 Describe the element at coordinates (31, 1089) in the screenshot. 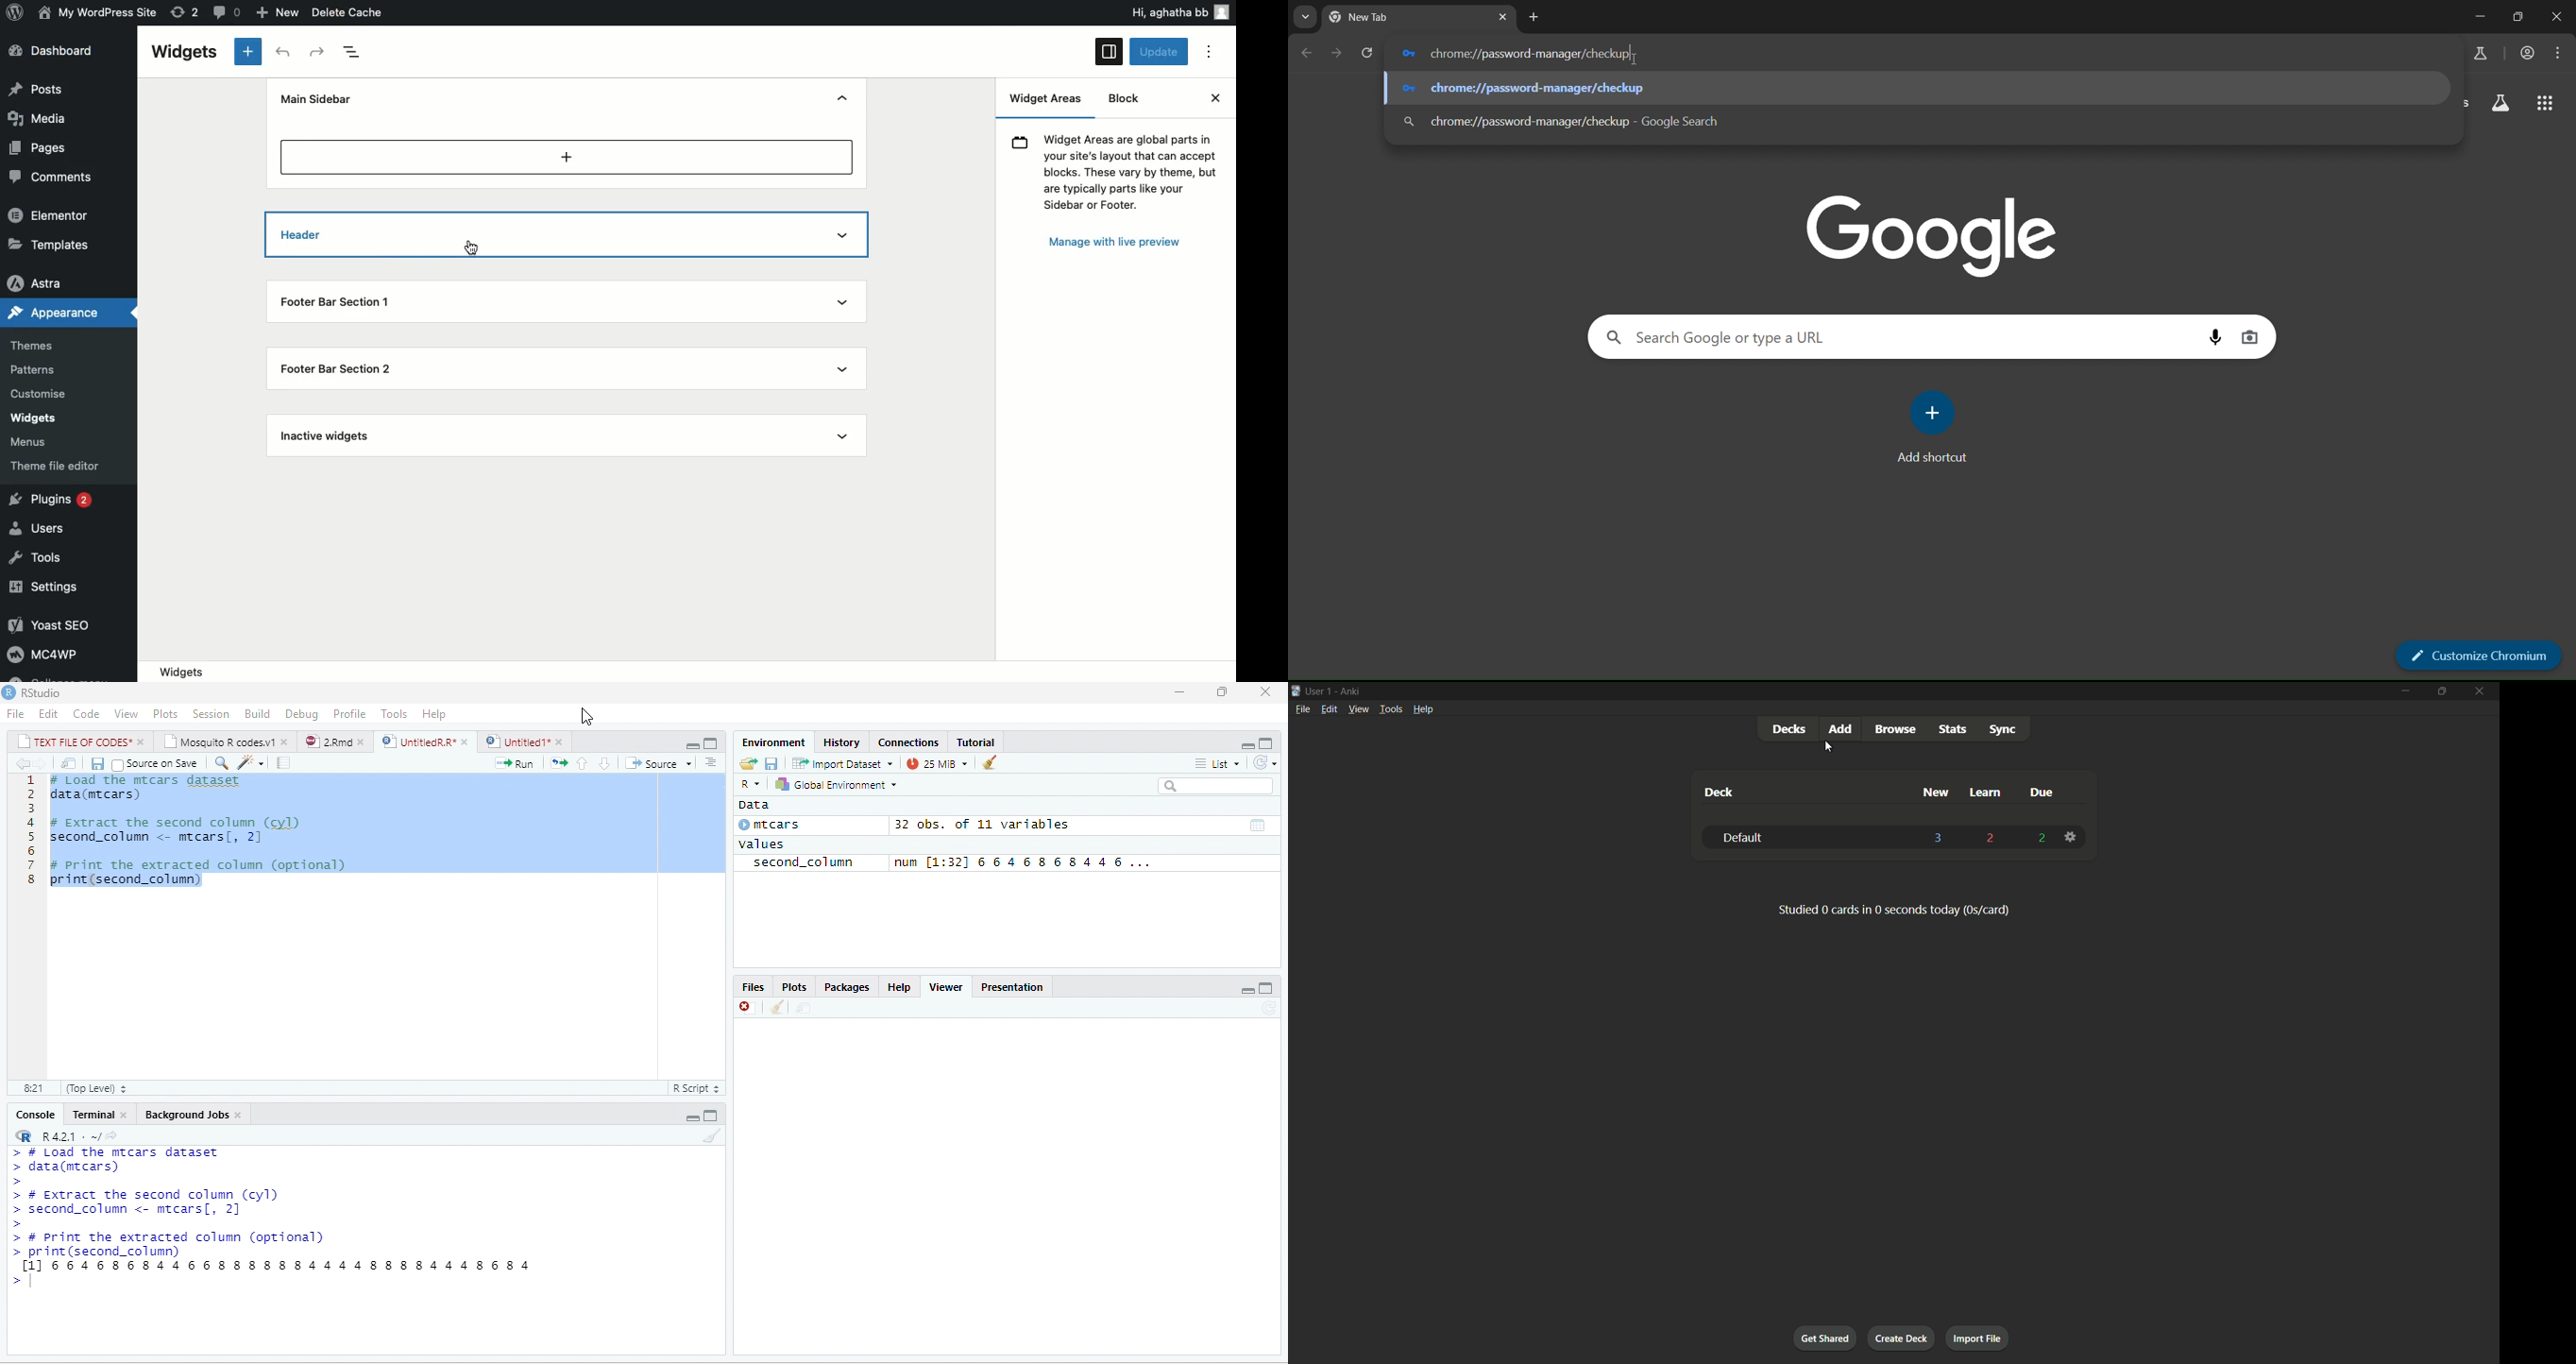

I see `1:1` at that location.